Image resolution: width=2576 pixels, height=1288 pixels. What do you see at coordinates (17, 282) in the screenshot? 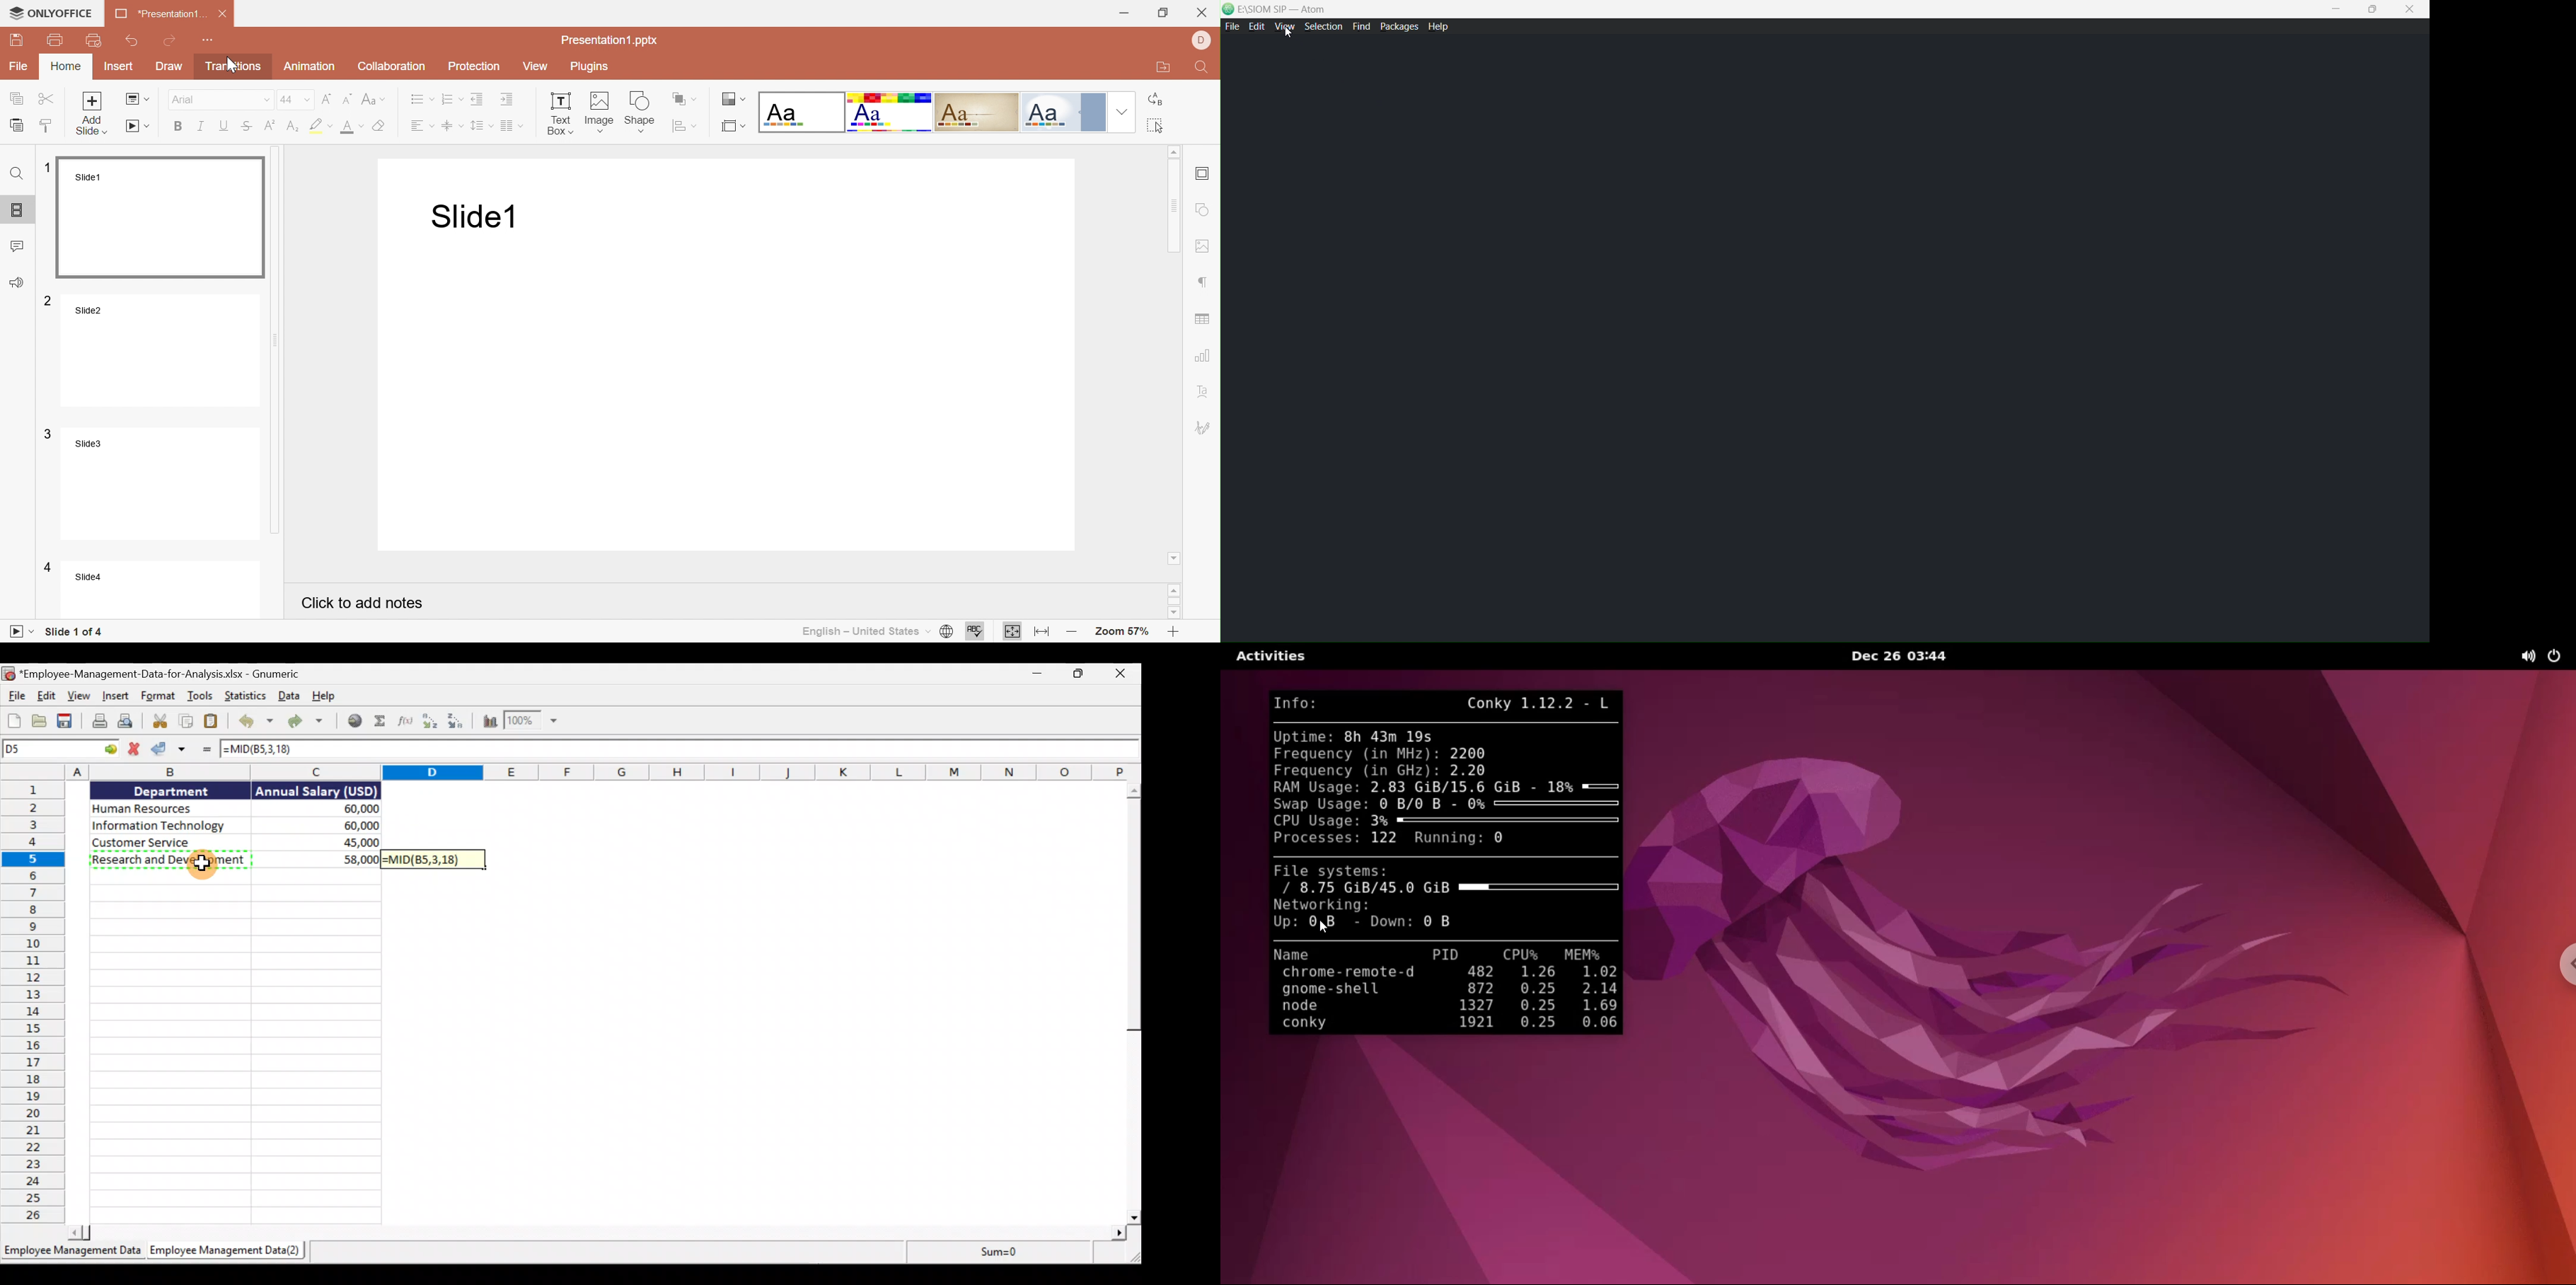
I see `Feedback & Support` at bounding box center [17, 282].